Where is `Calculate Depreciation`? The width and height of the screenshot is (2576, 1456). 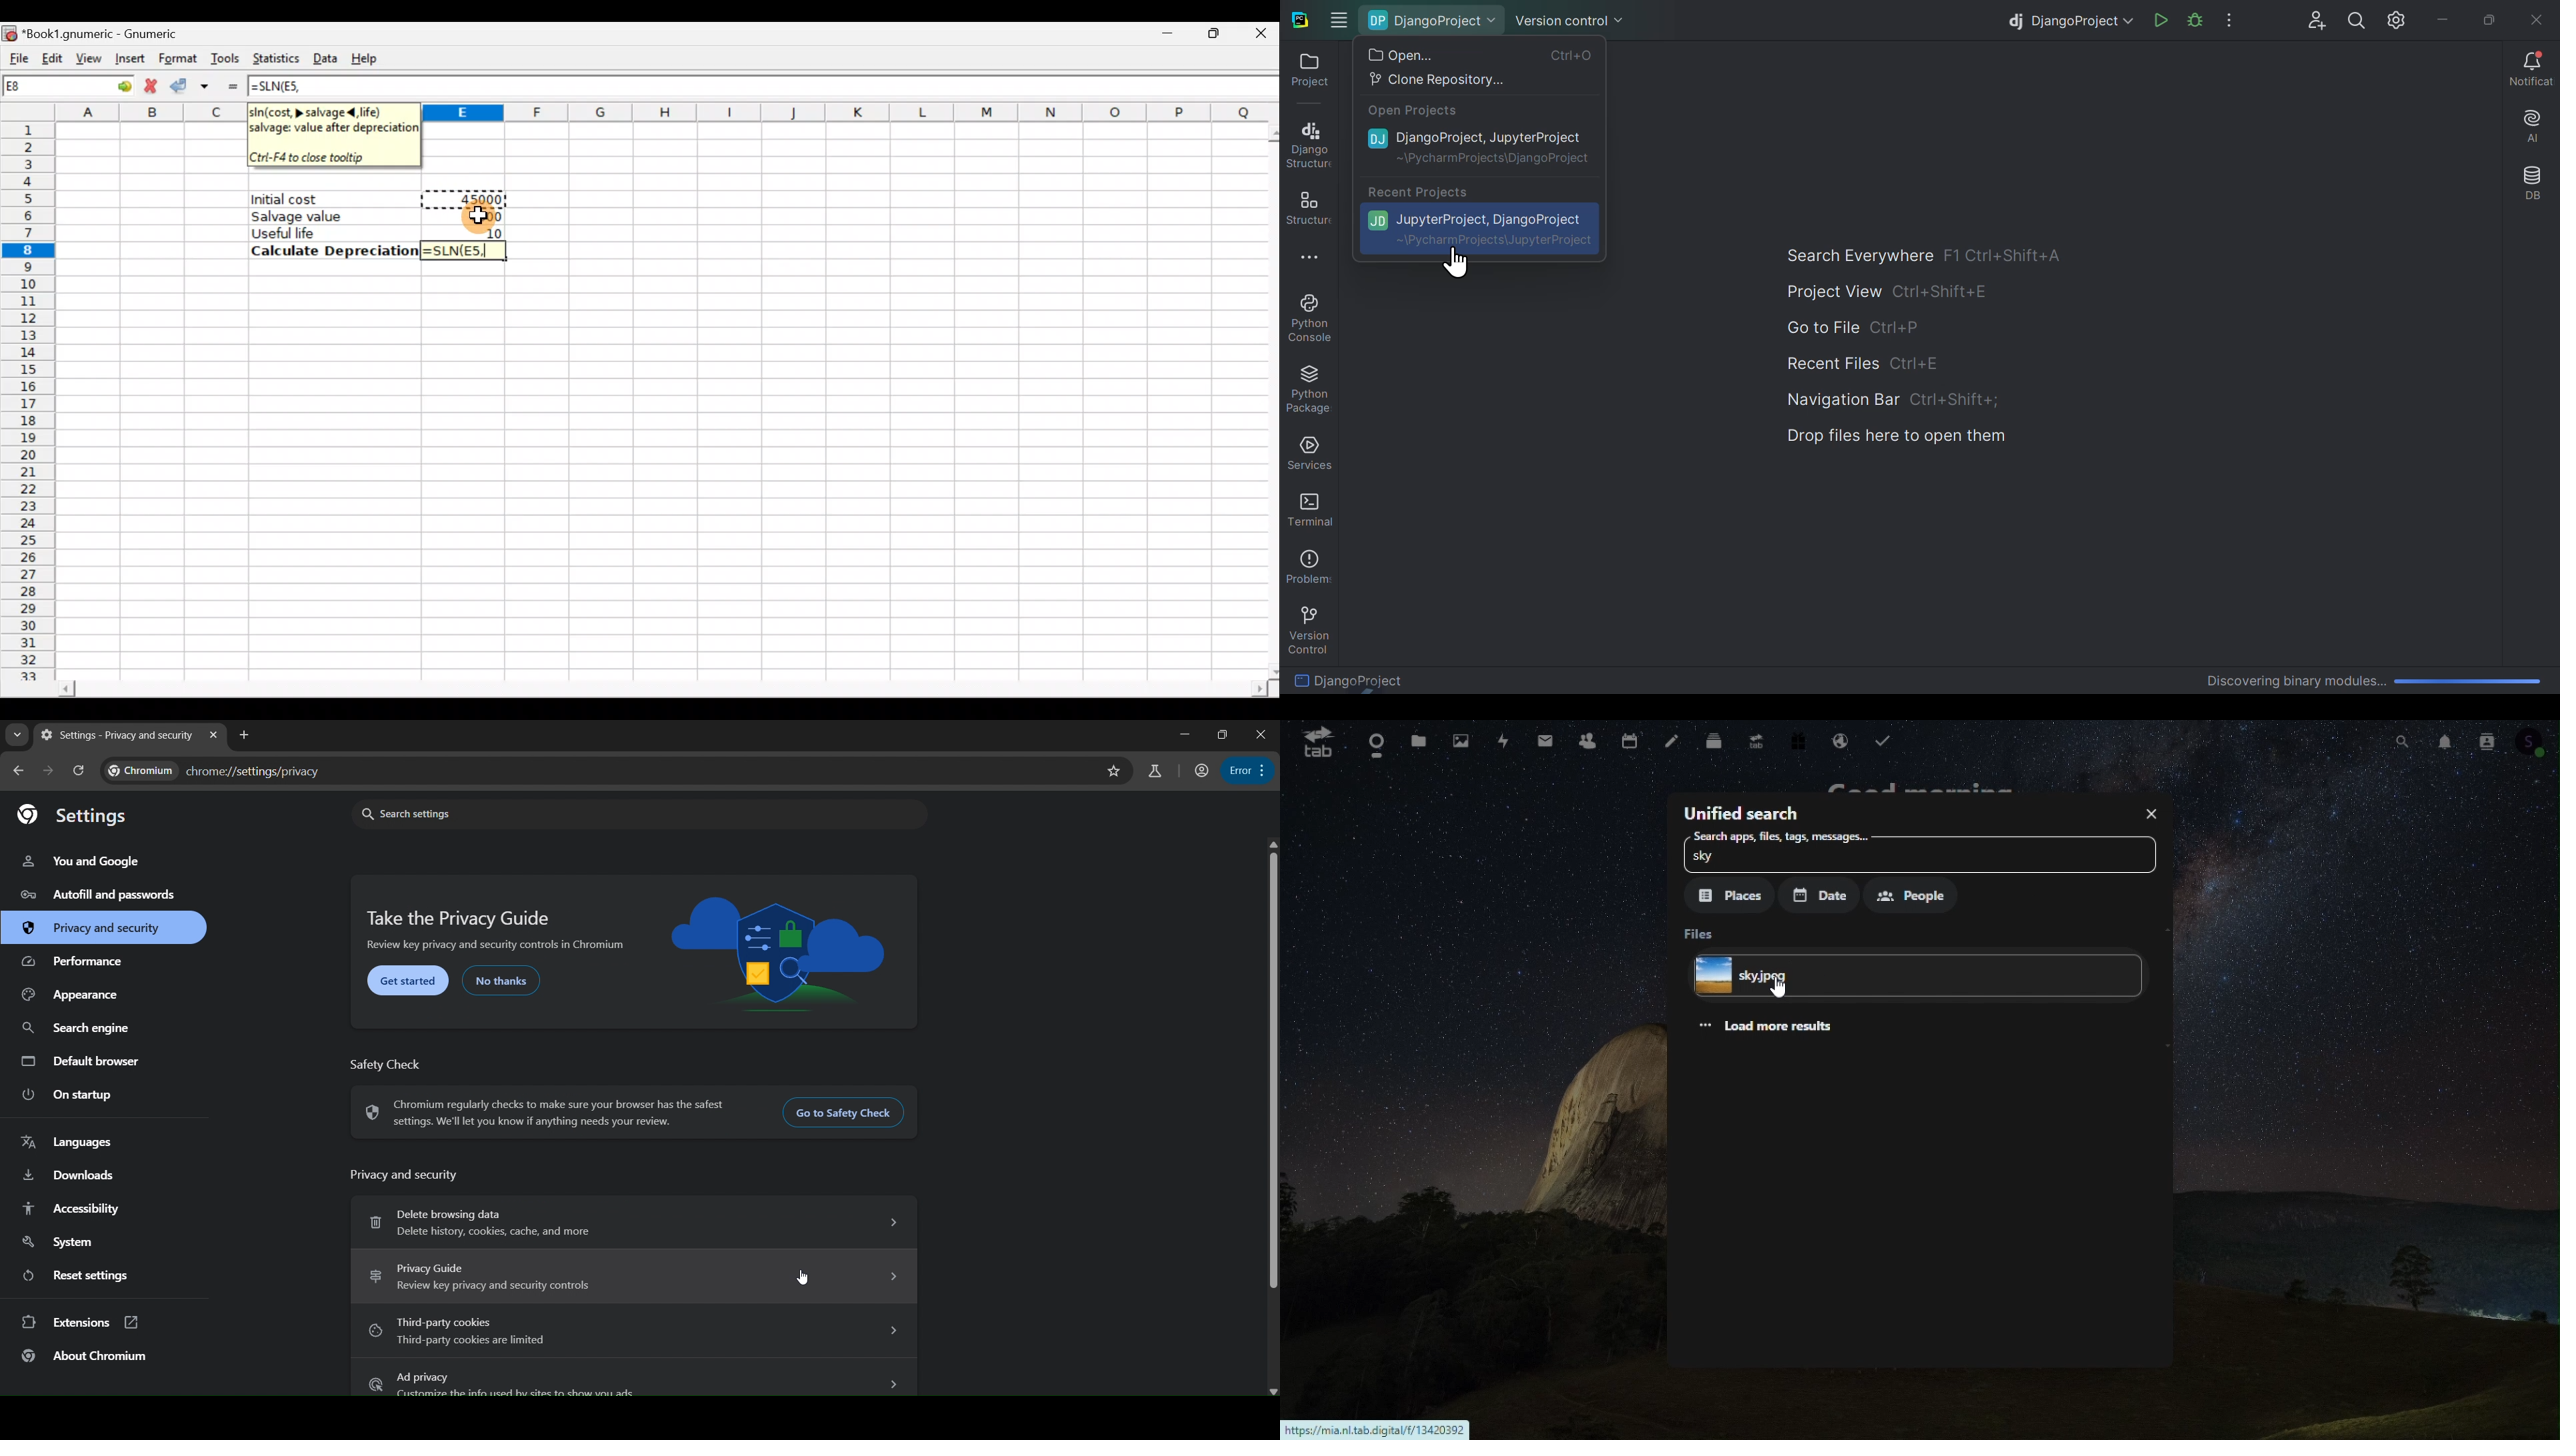
Calculate Depreciation is located at coordinates (331, 251).